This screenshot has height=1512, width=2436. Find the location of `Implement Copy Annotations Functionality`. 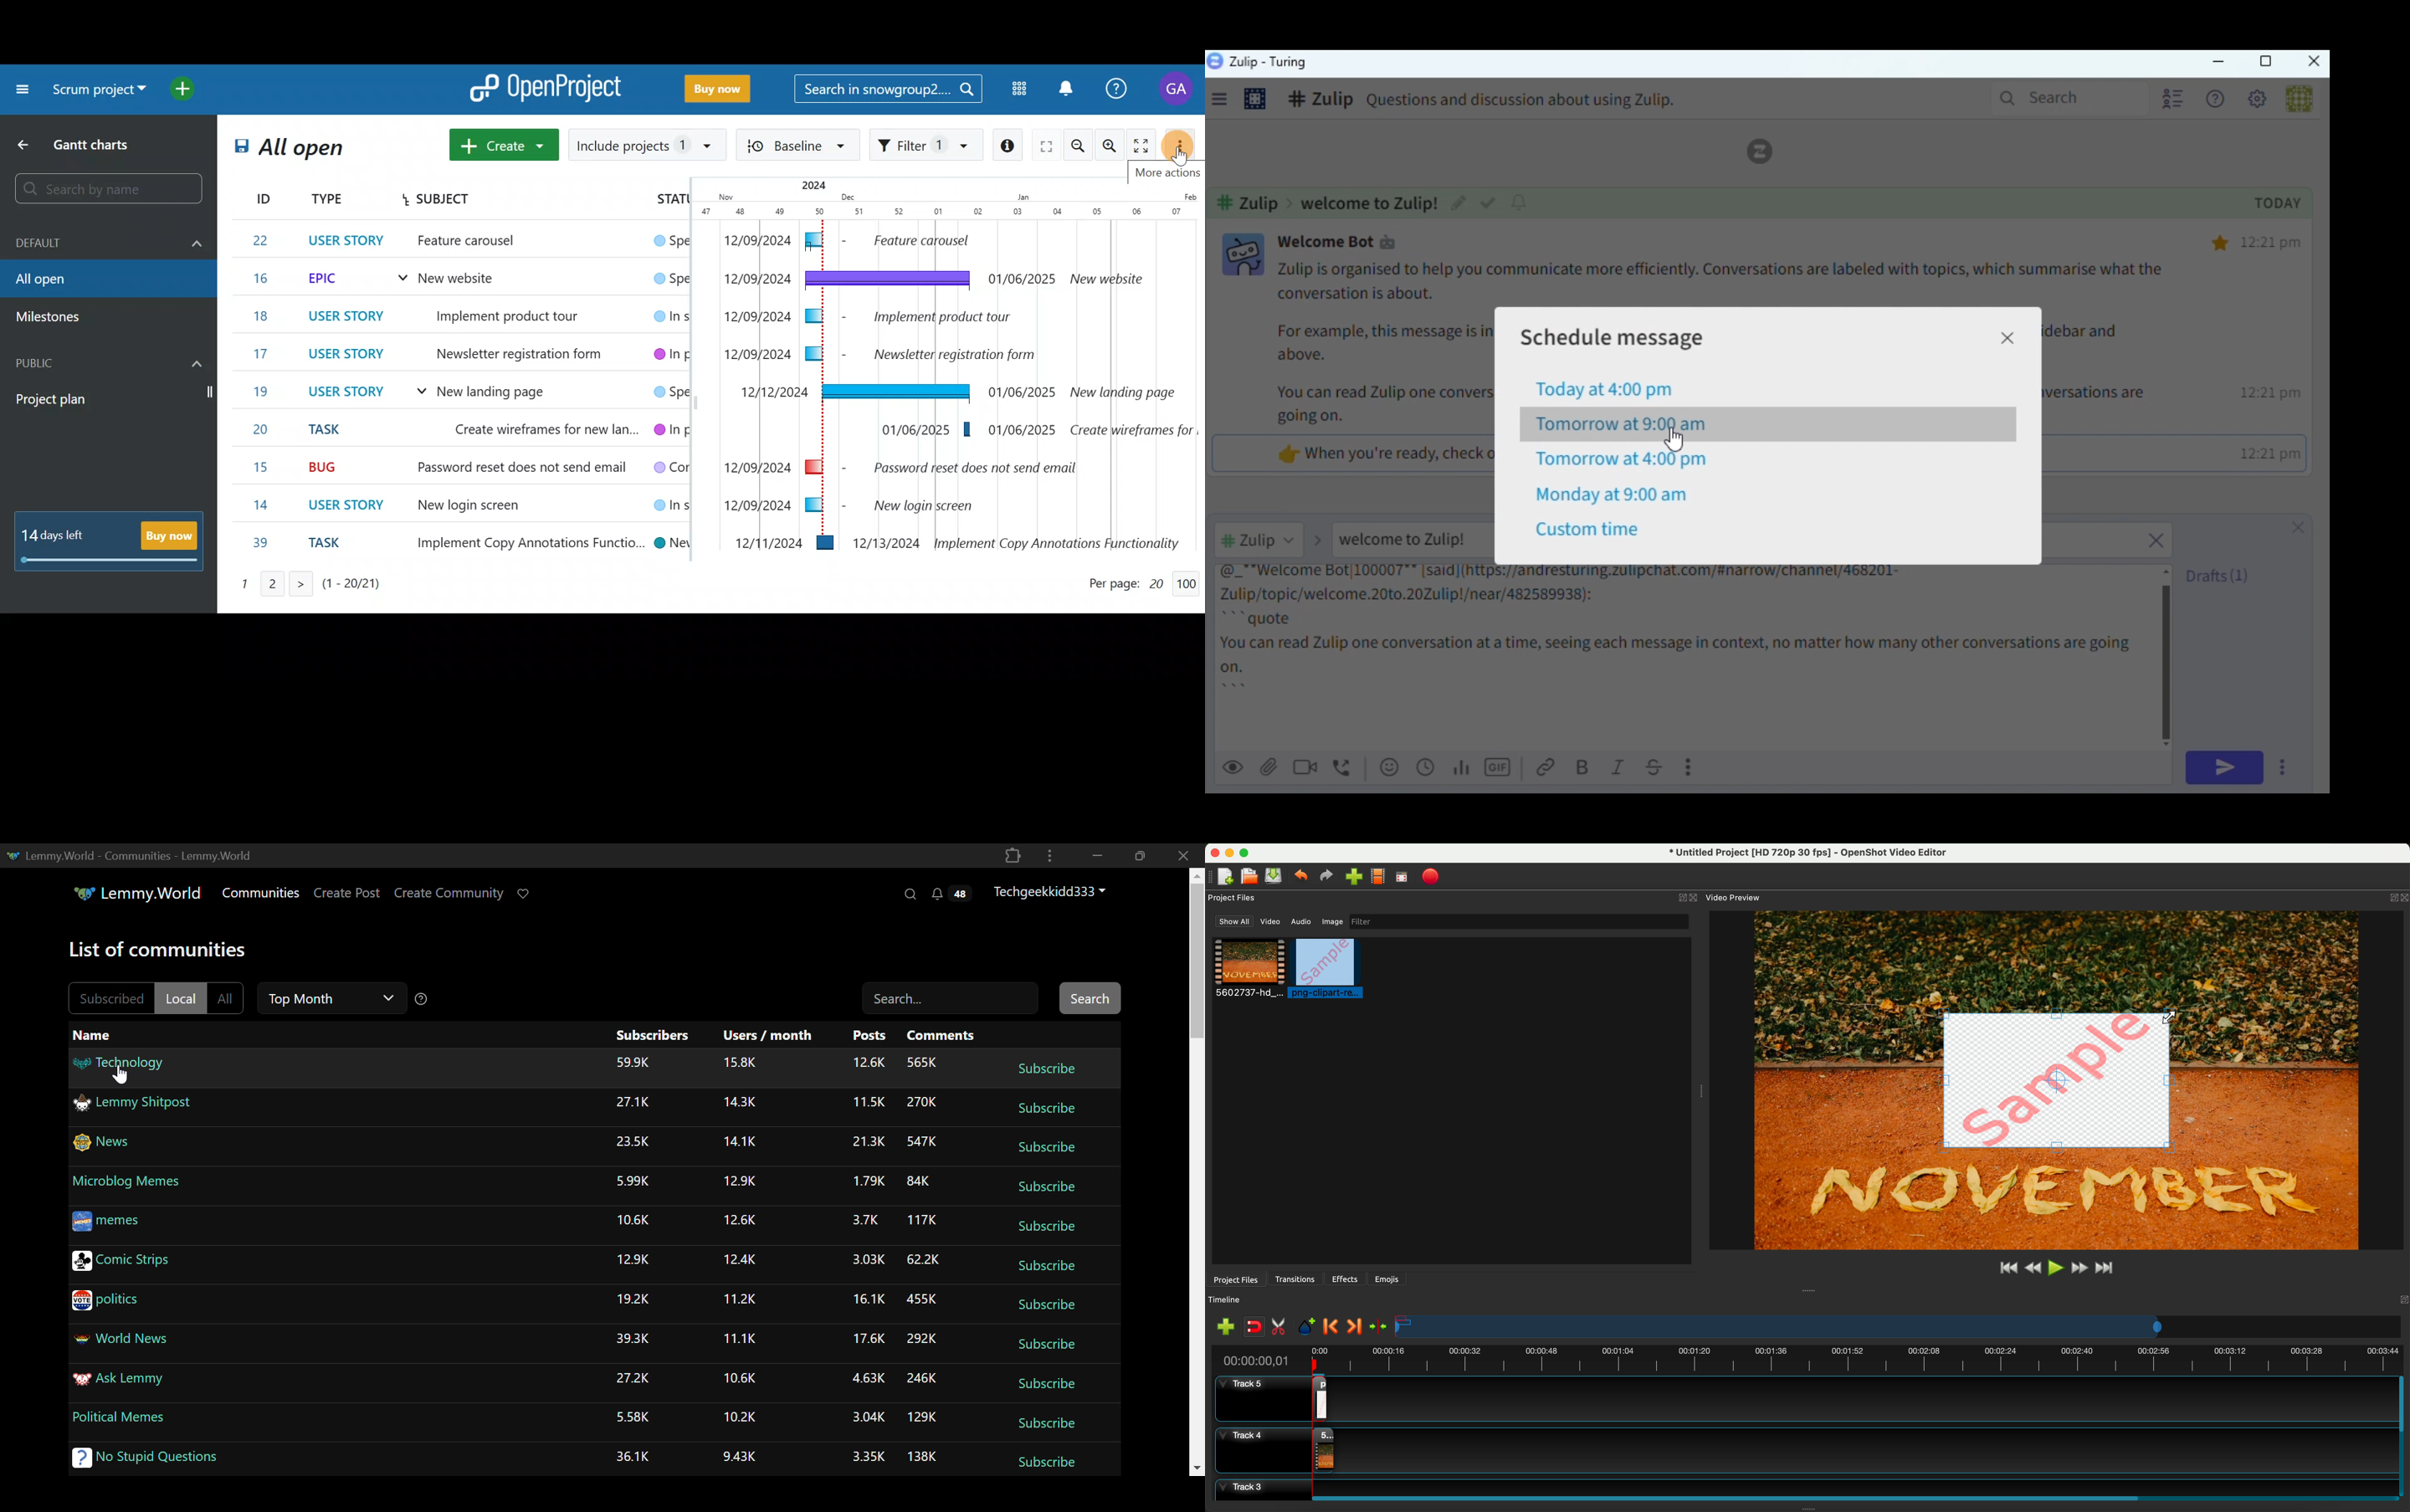

Implement Copy Annotations Functionality is located at coordinates (521, 542).